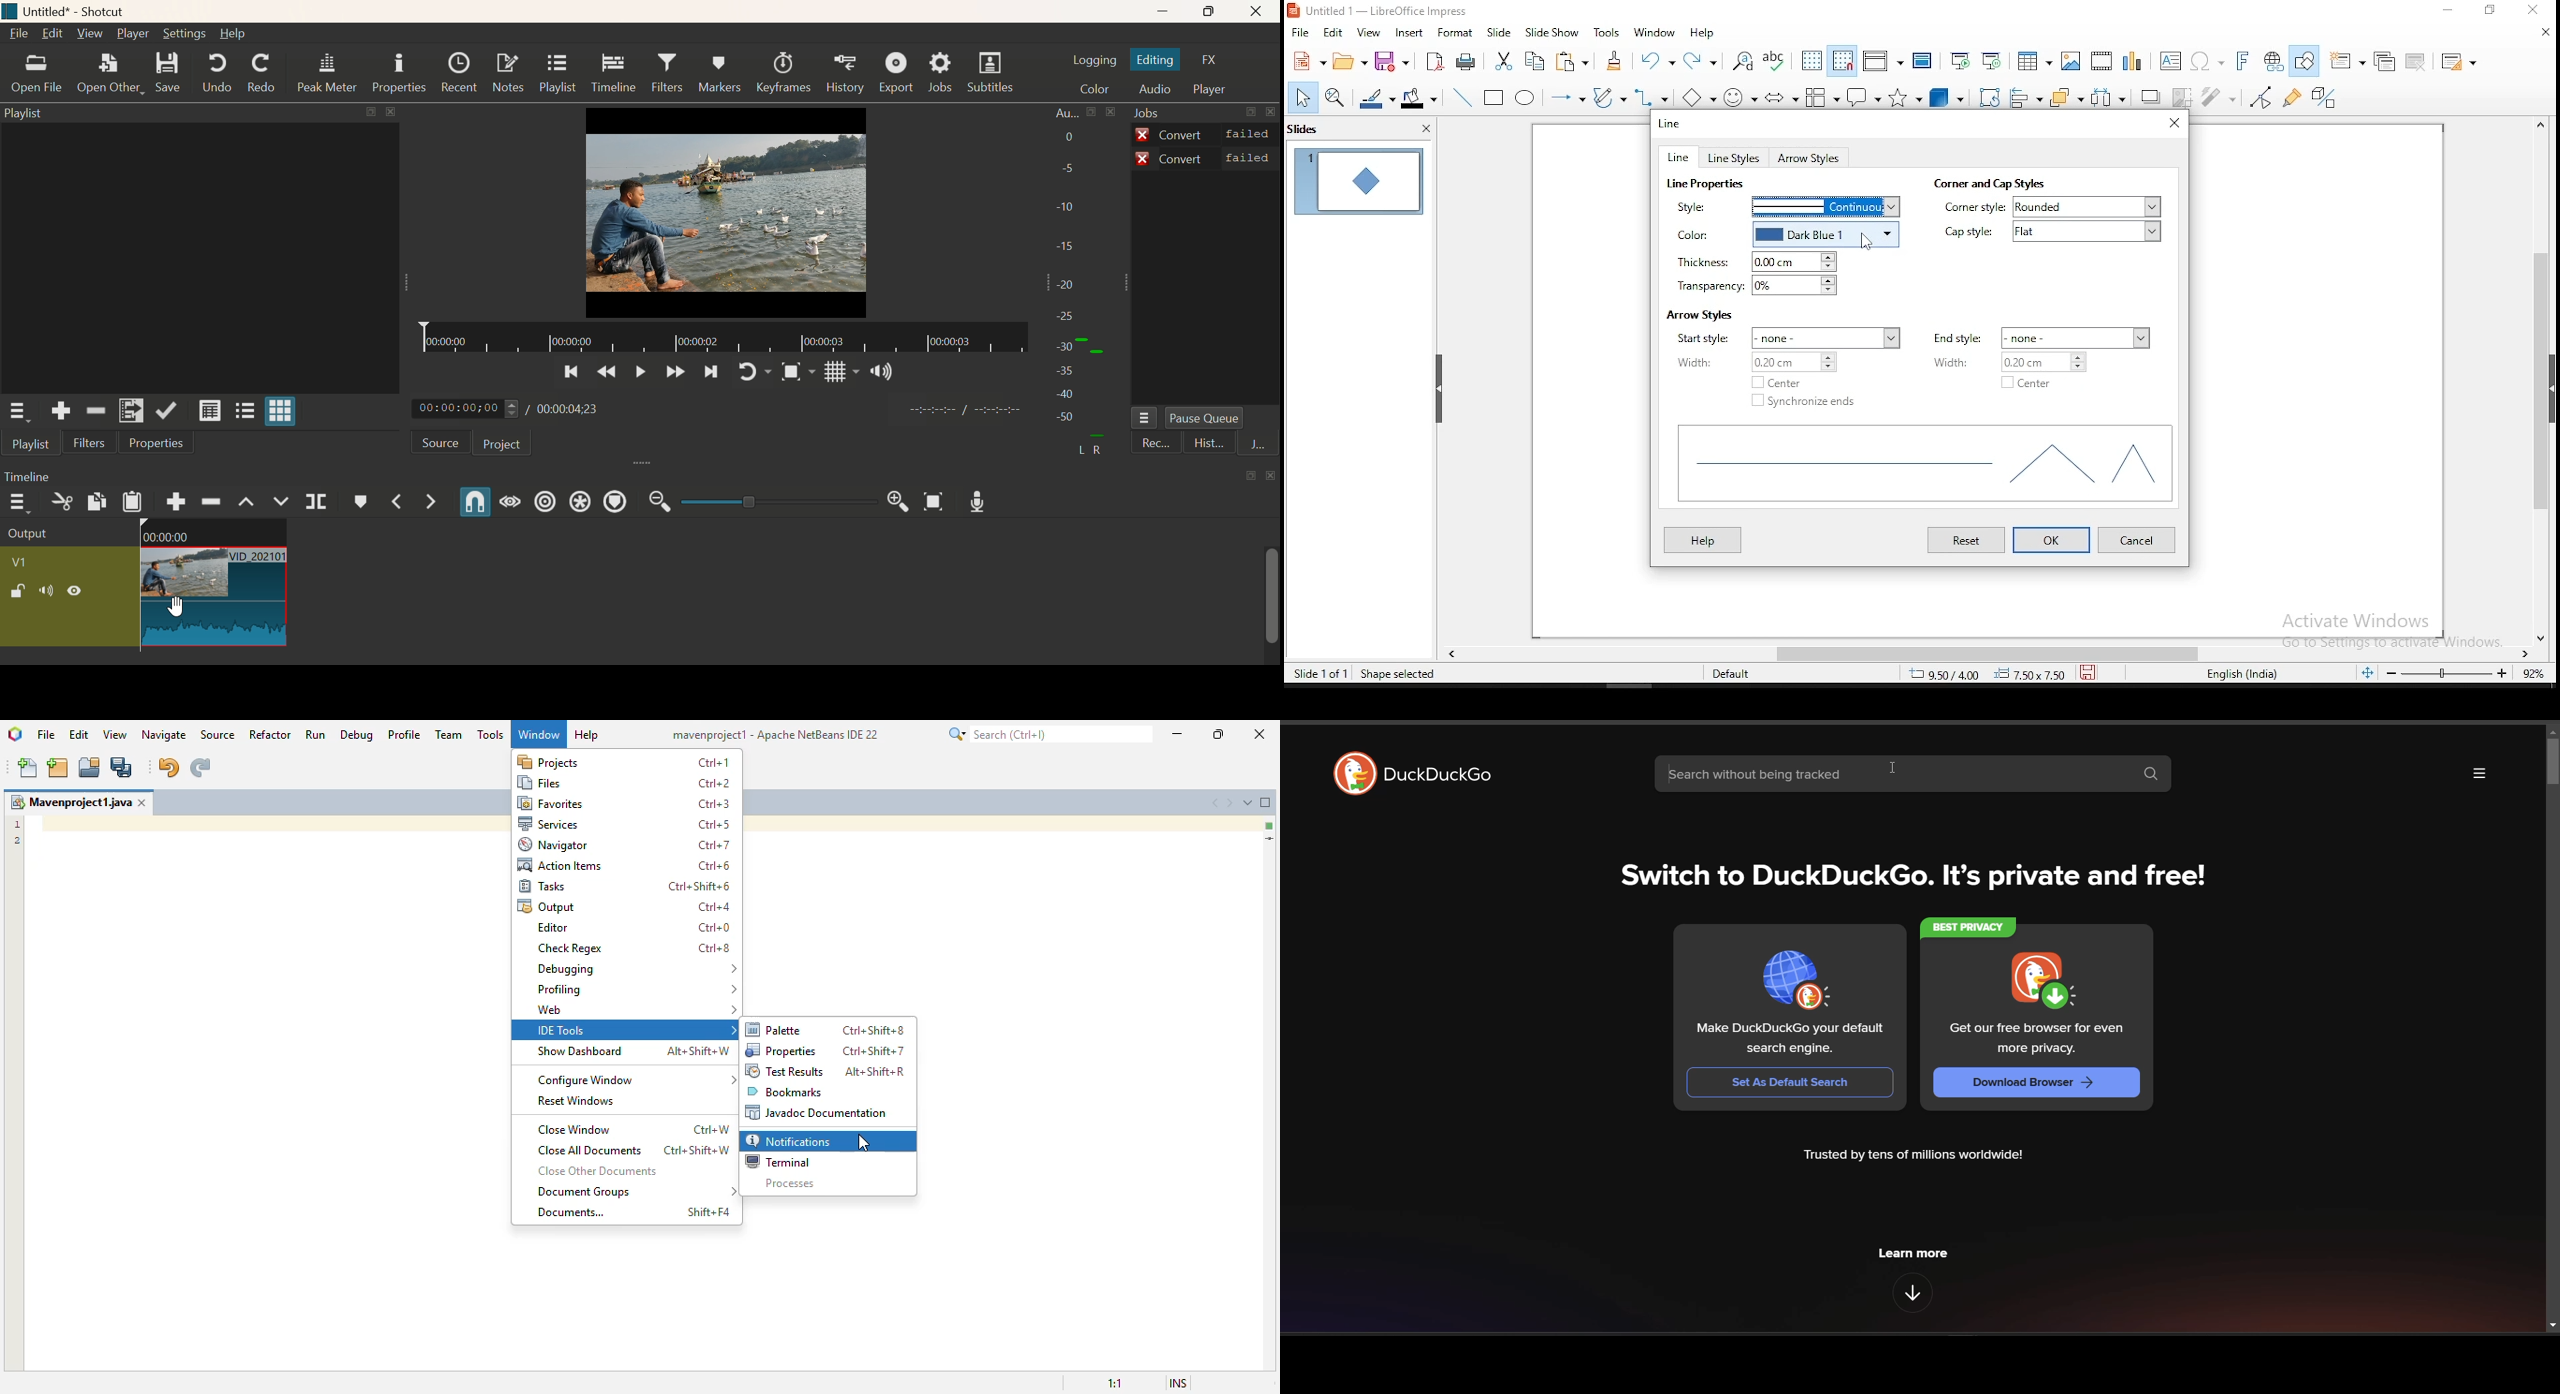 This screenshot has width=2576, height=1400. Describe the element at coordinates (1948, 96) in the screenshot. I see `3D objects` at that location.